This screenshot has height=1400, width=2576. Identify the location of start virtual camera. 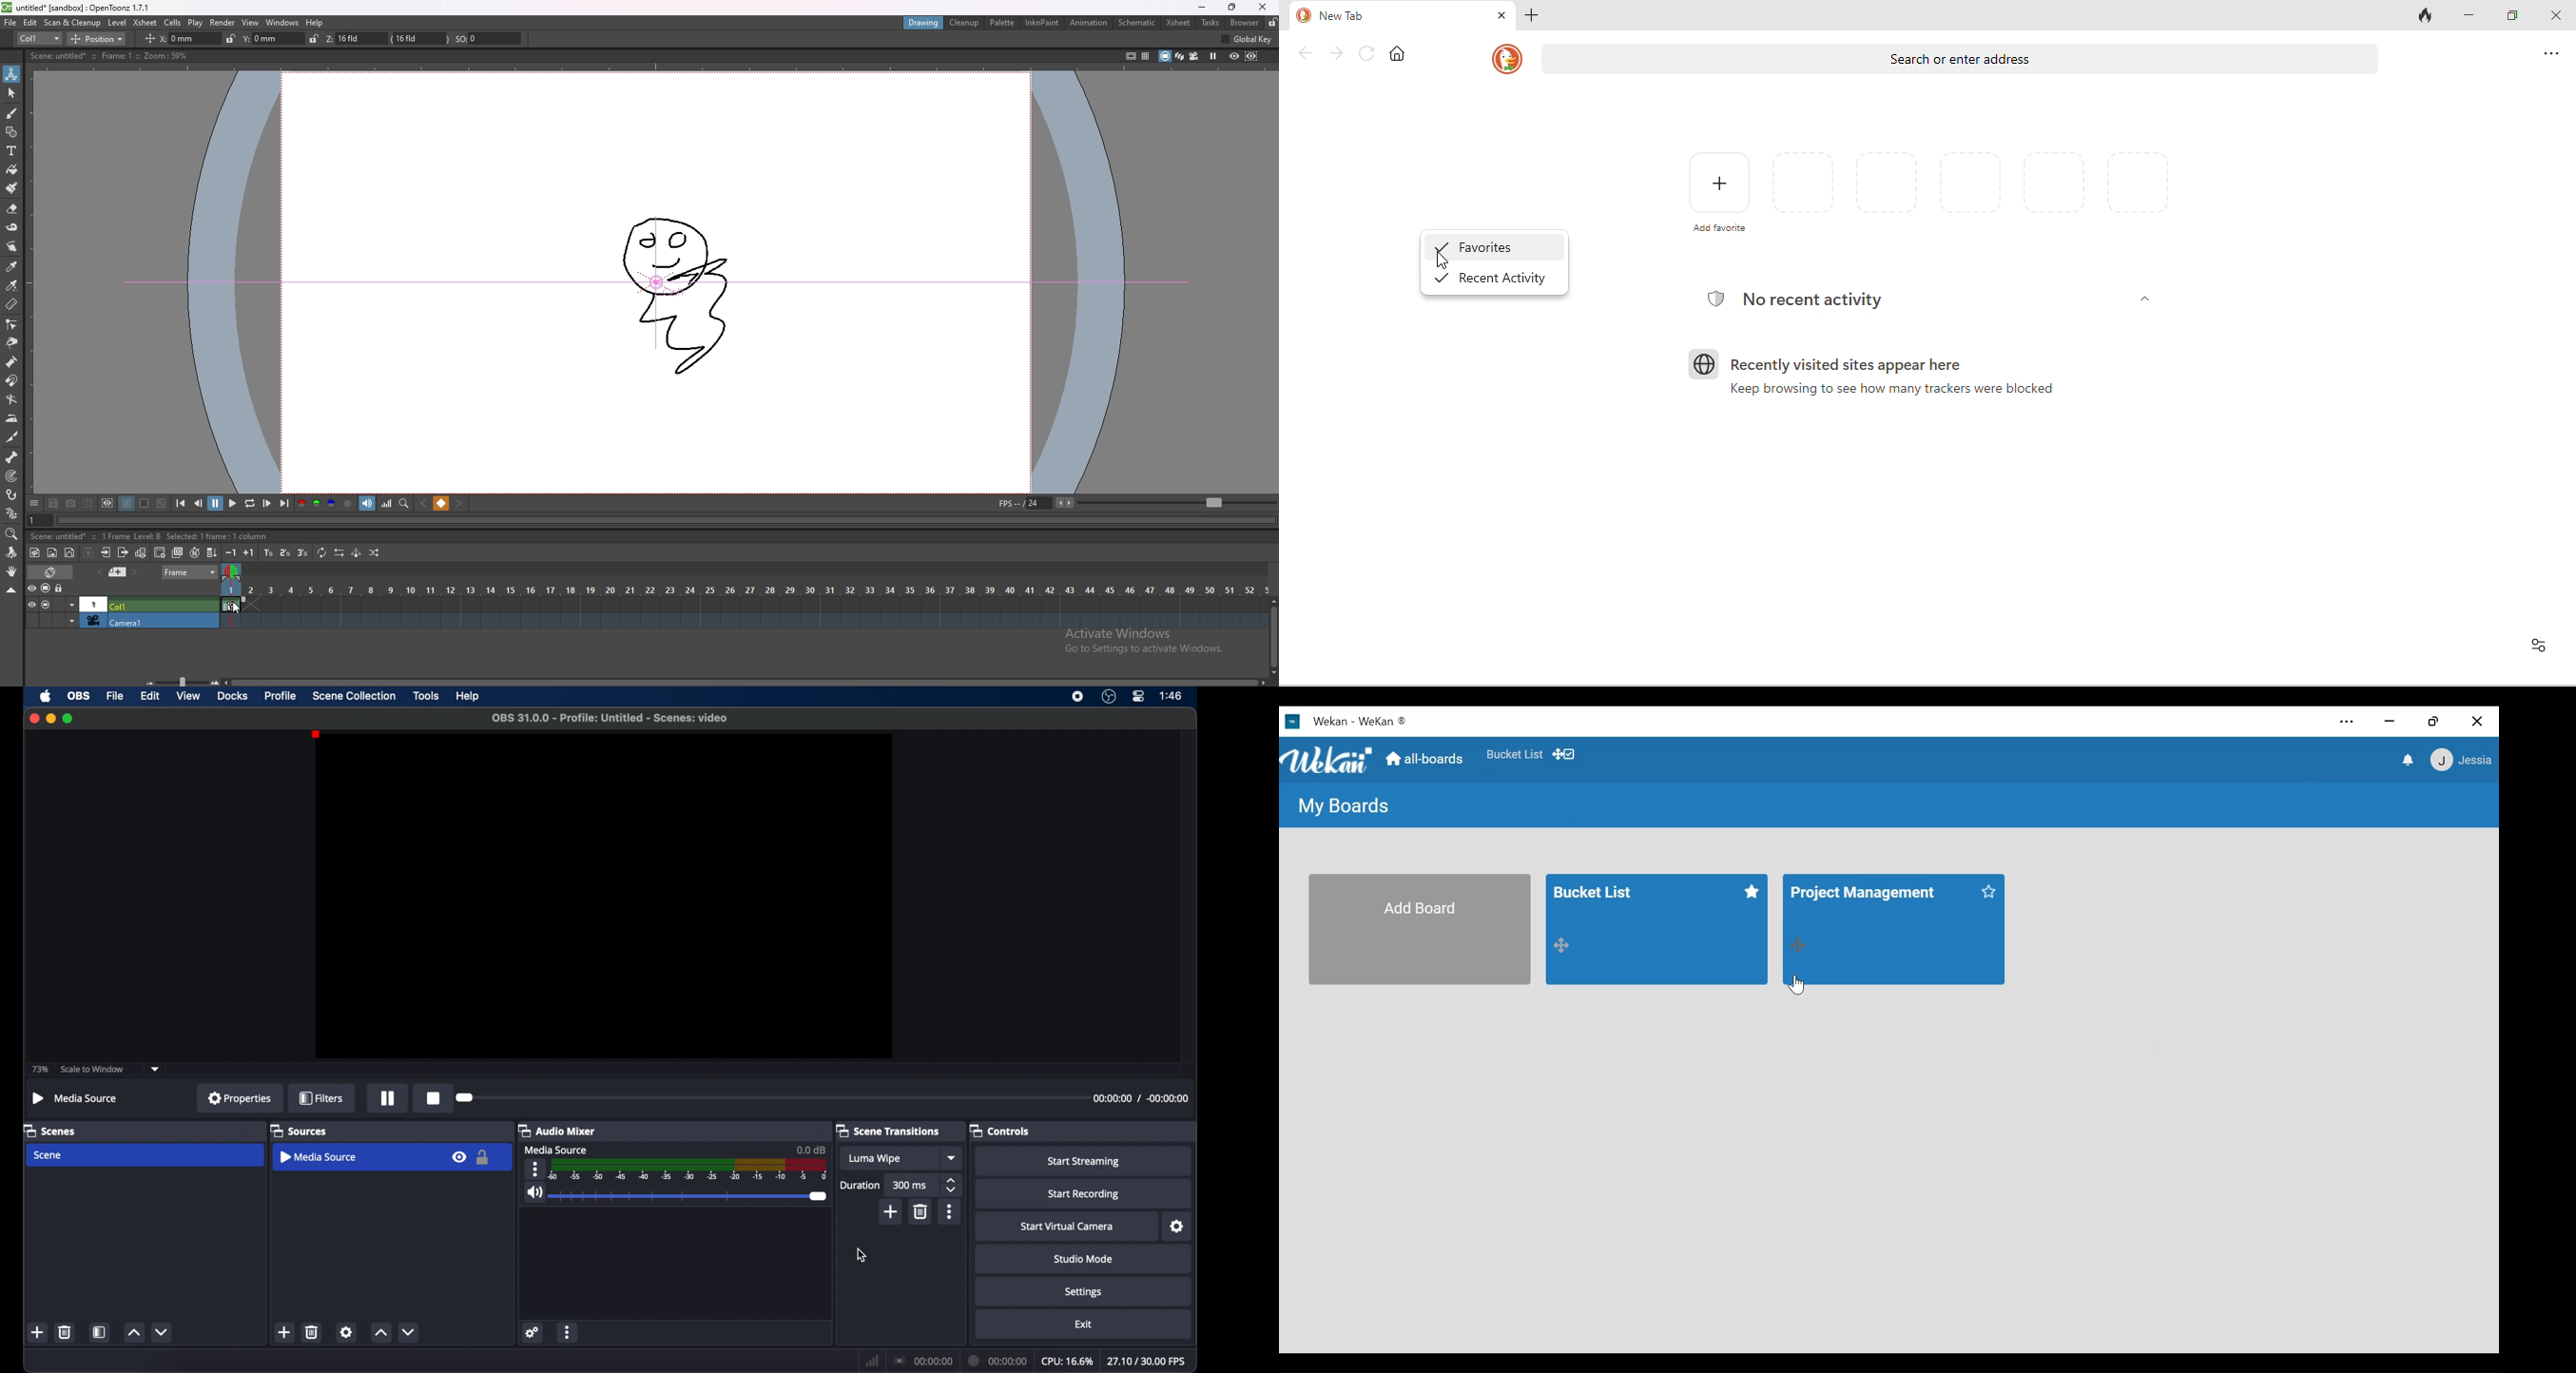
(1071, 1227).